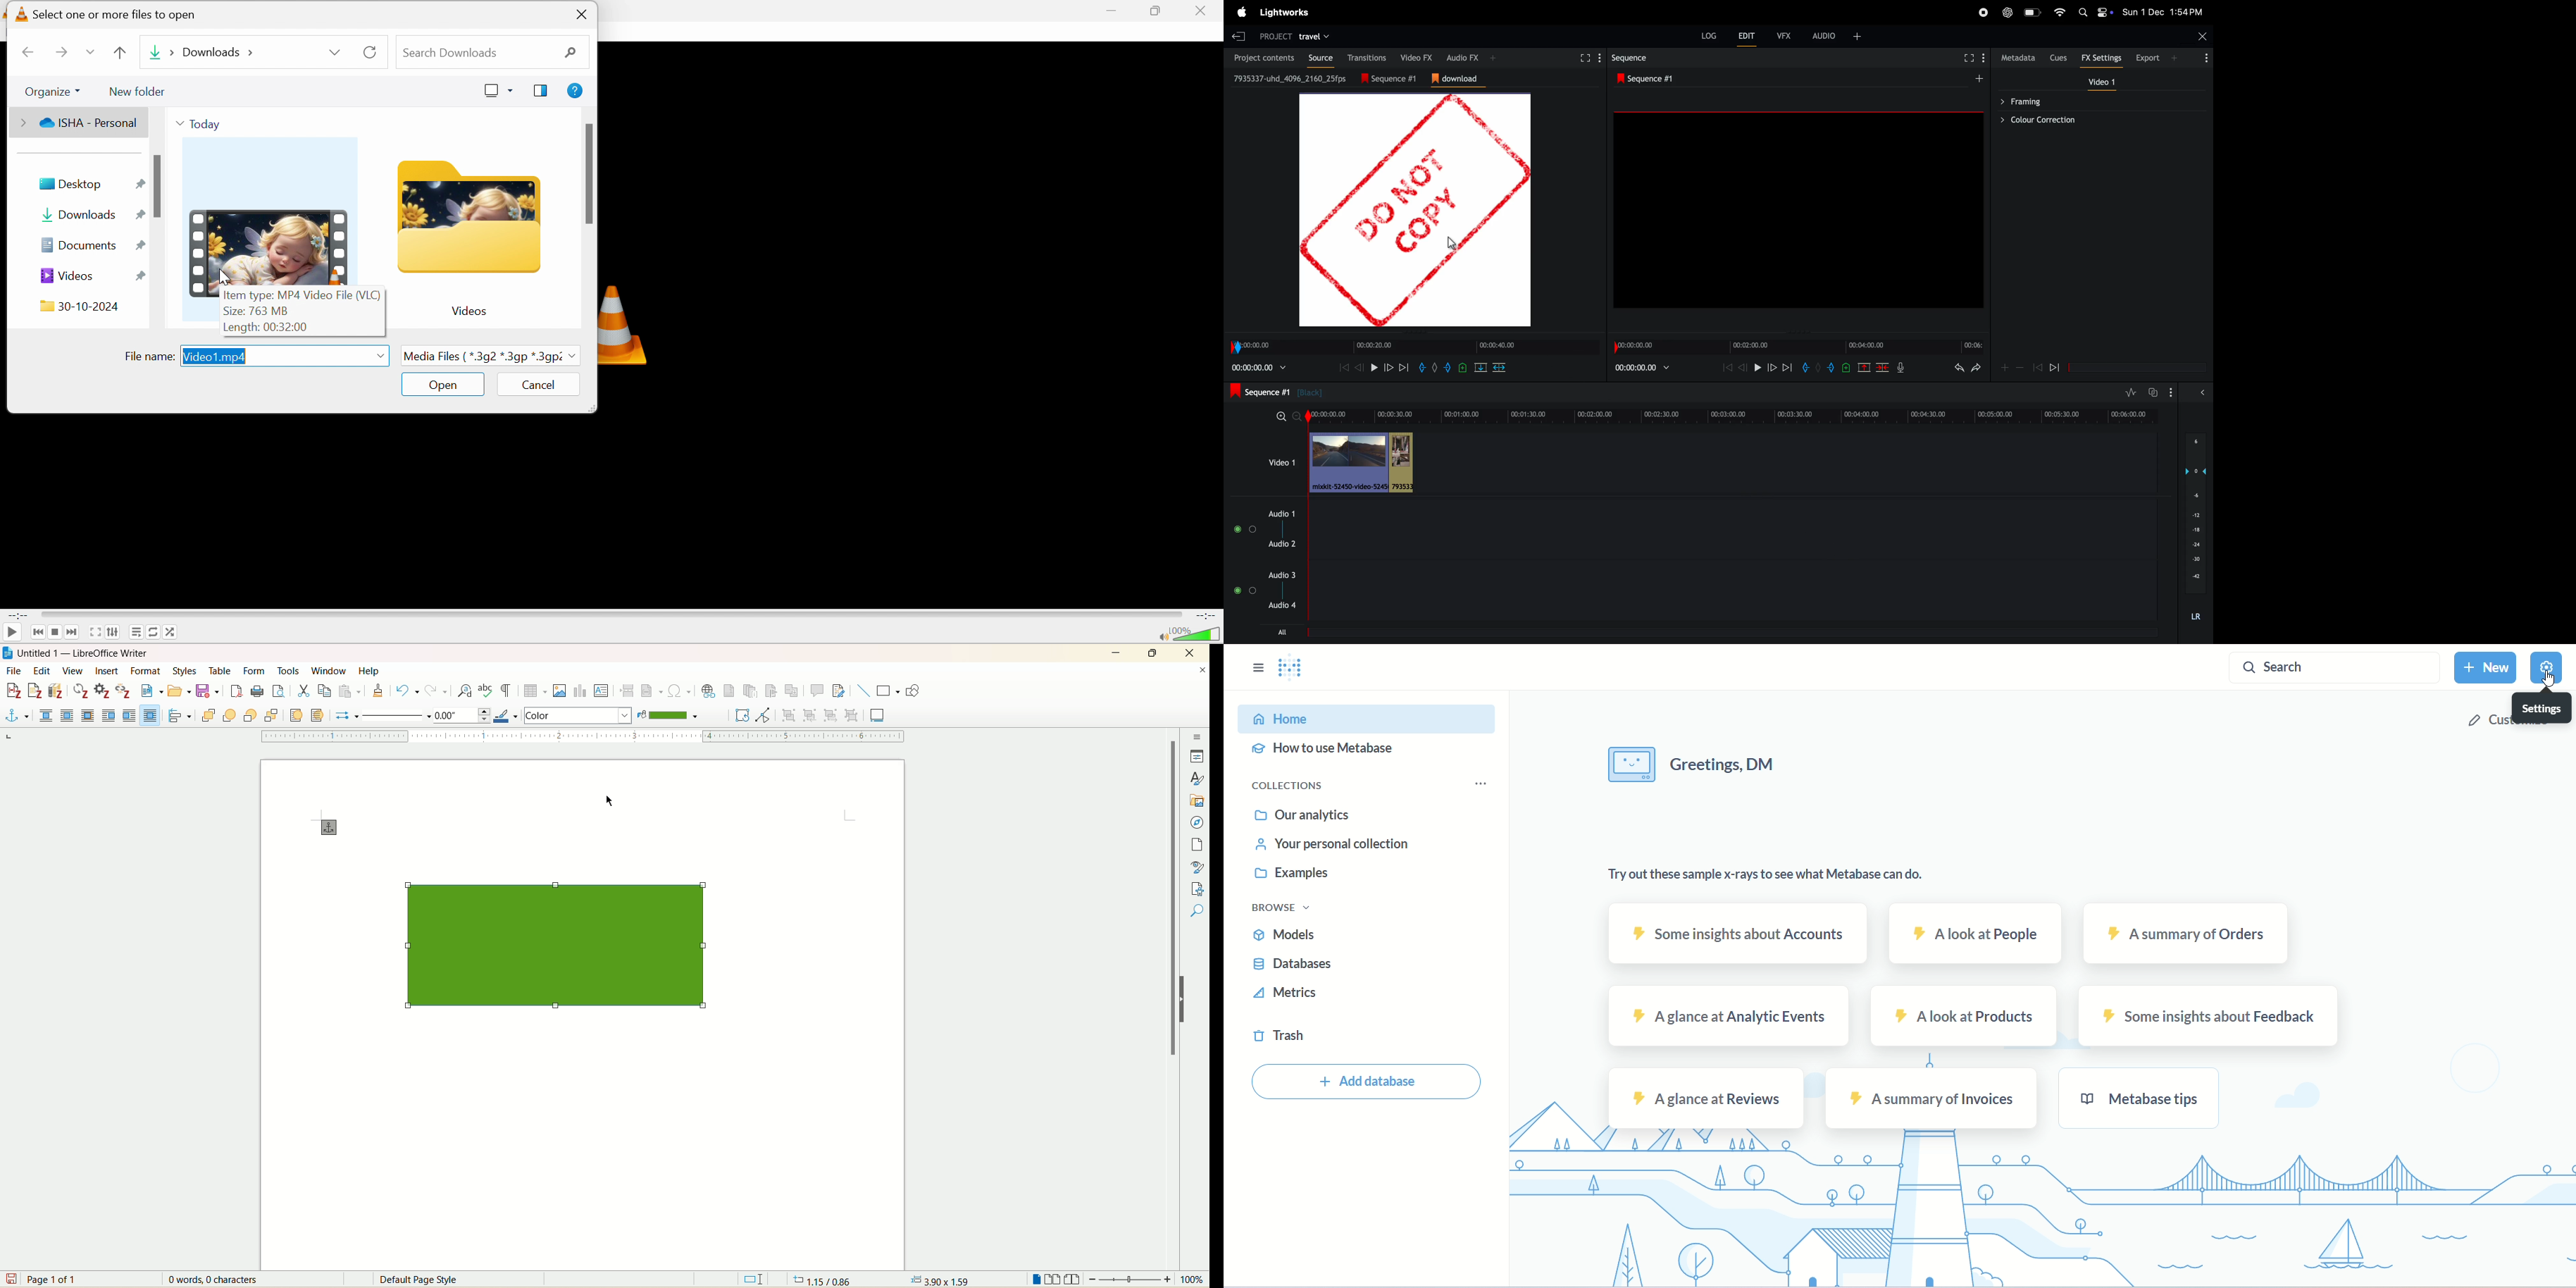 The width and height of the screenshot is (2576, 1288). Describe the element at coordinates (464, 691) in the screenshot. I see `find and replace` at that location.